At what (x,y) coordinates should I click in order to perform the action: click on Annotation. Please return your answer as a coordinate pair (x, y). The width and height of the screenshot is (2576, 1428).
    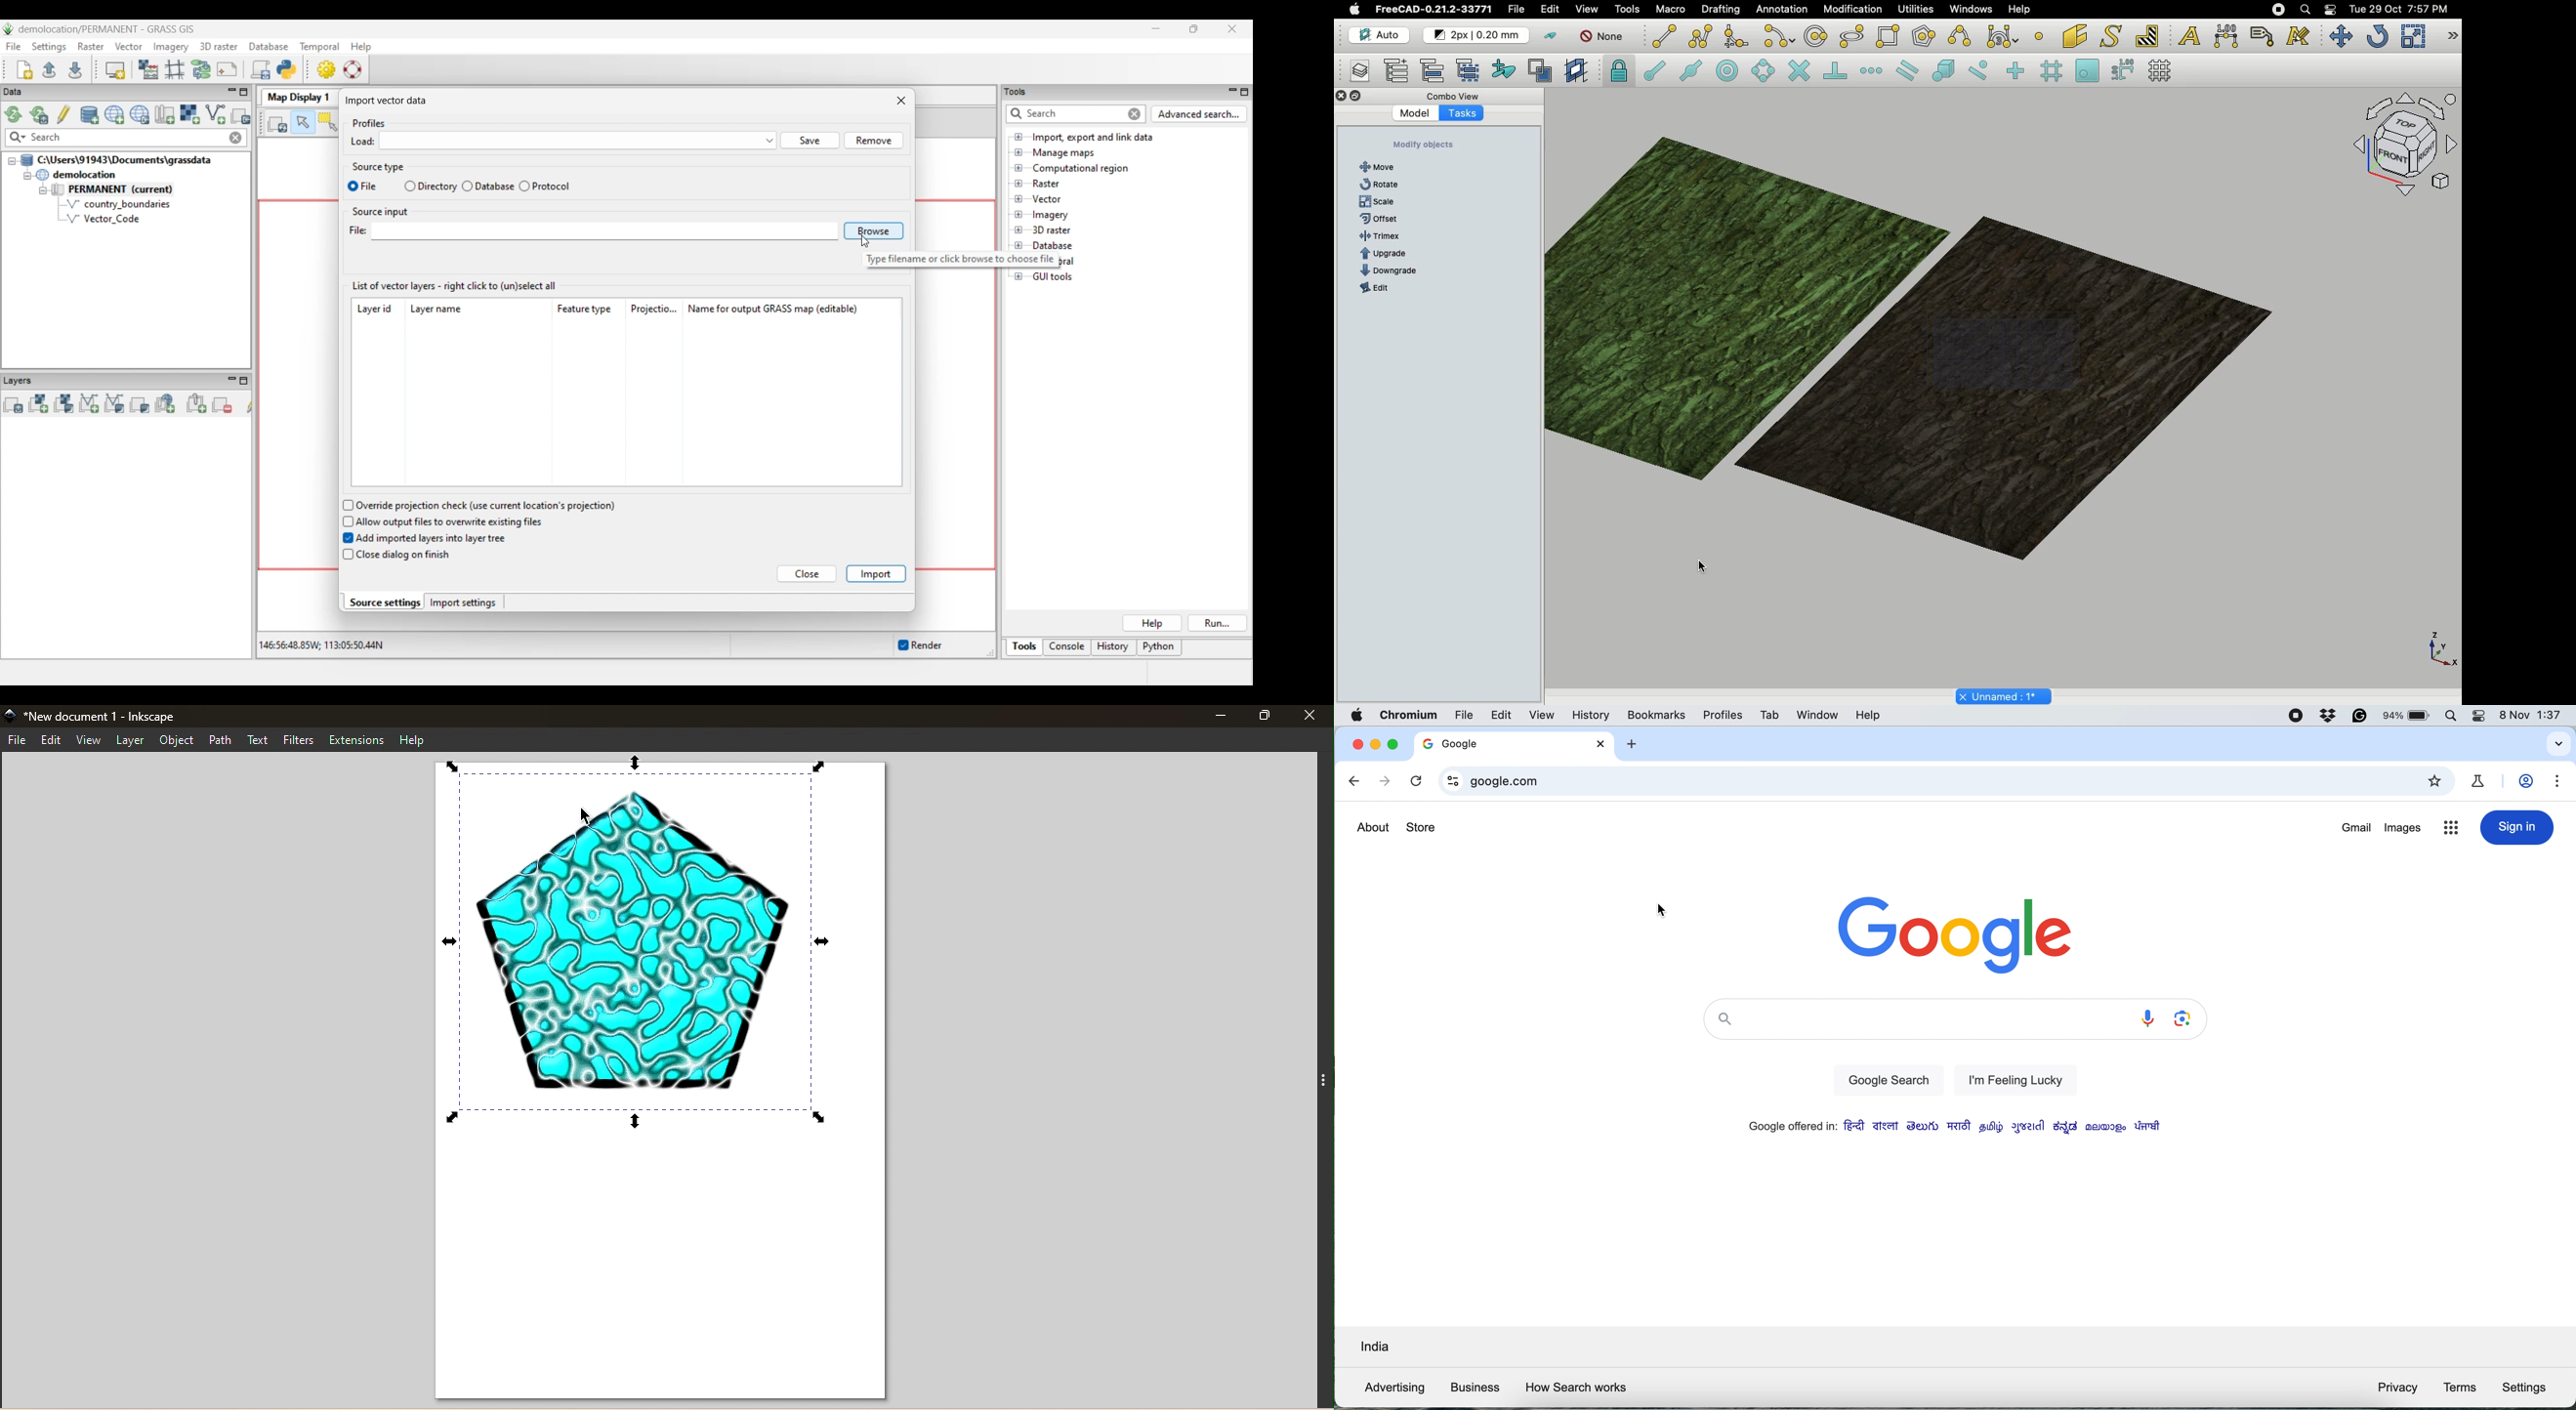
    Looking at the image, I should click on (1782, 9).